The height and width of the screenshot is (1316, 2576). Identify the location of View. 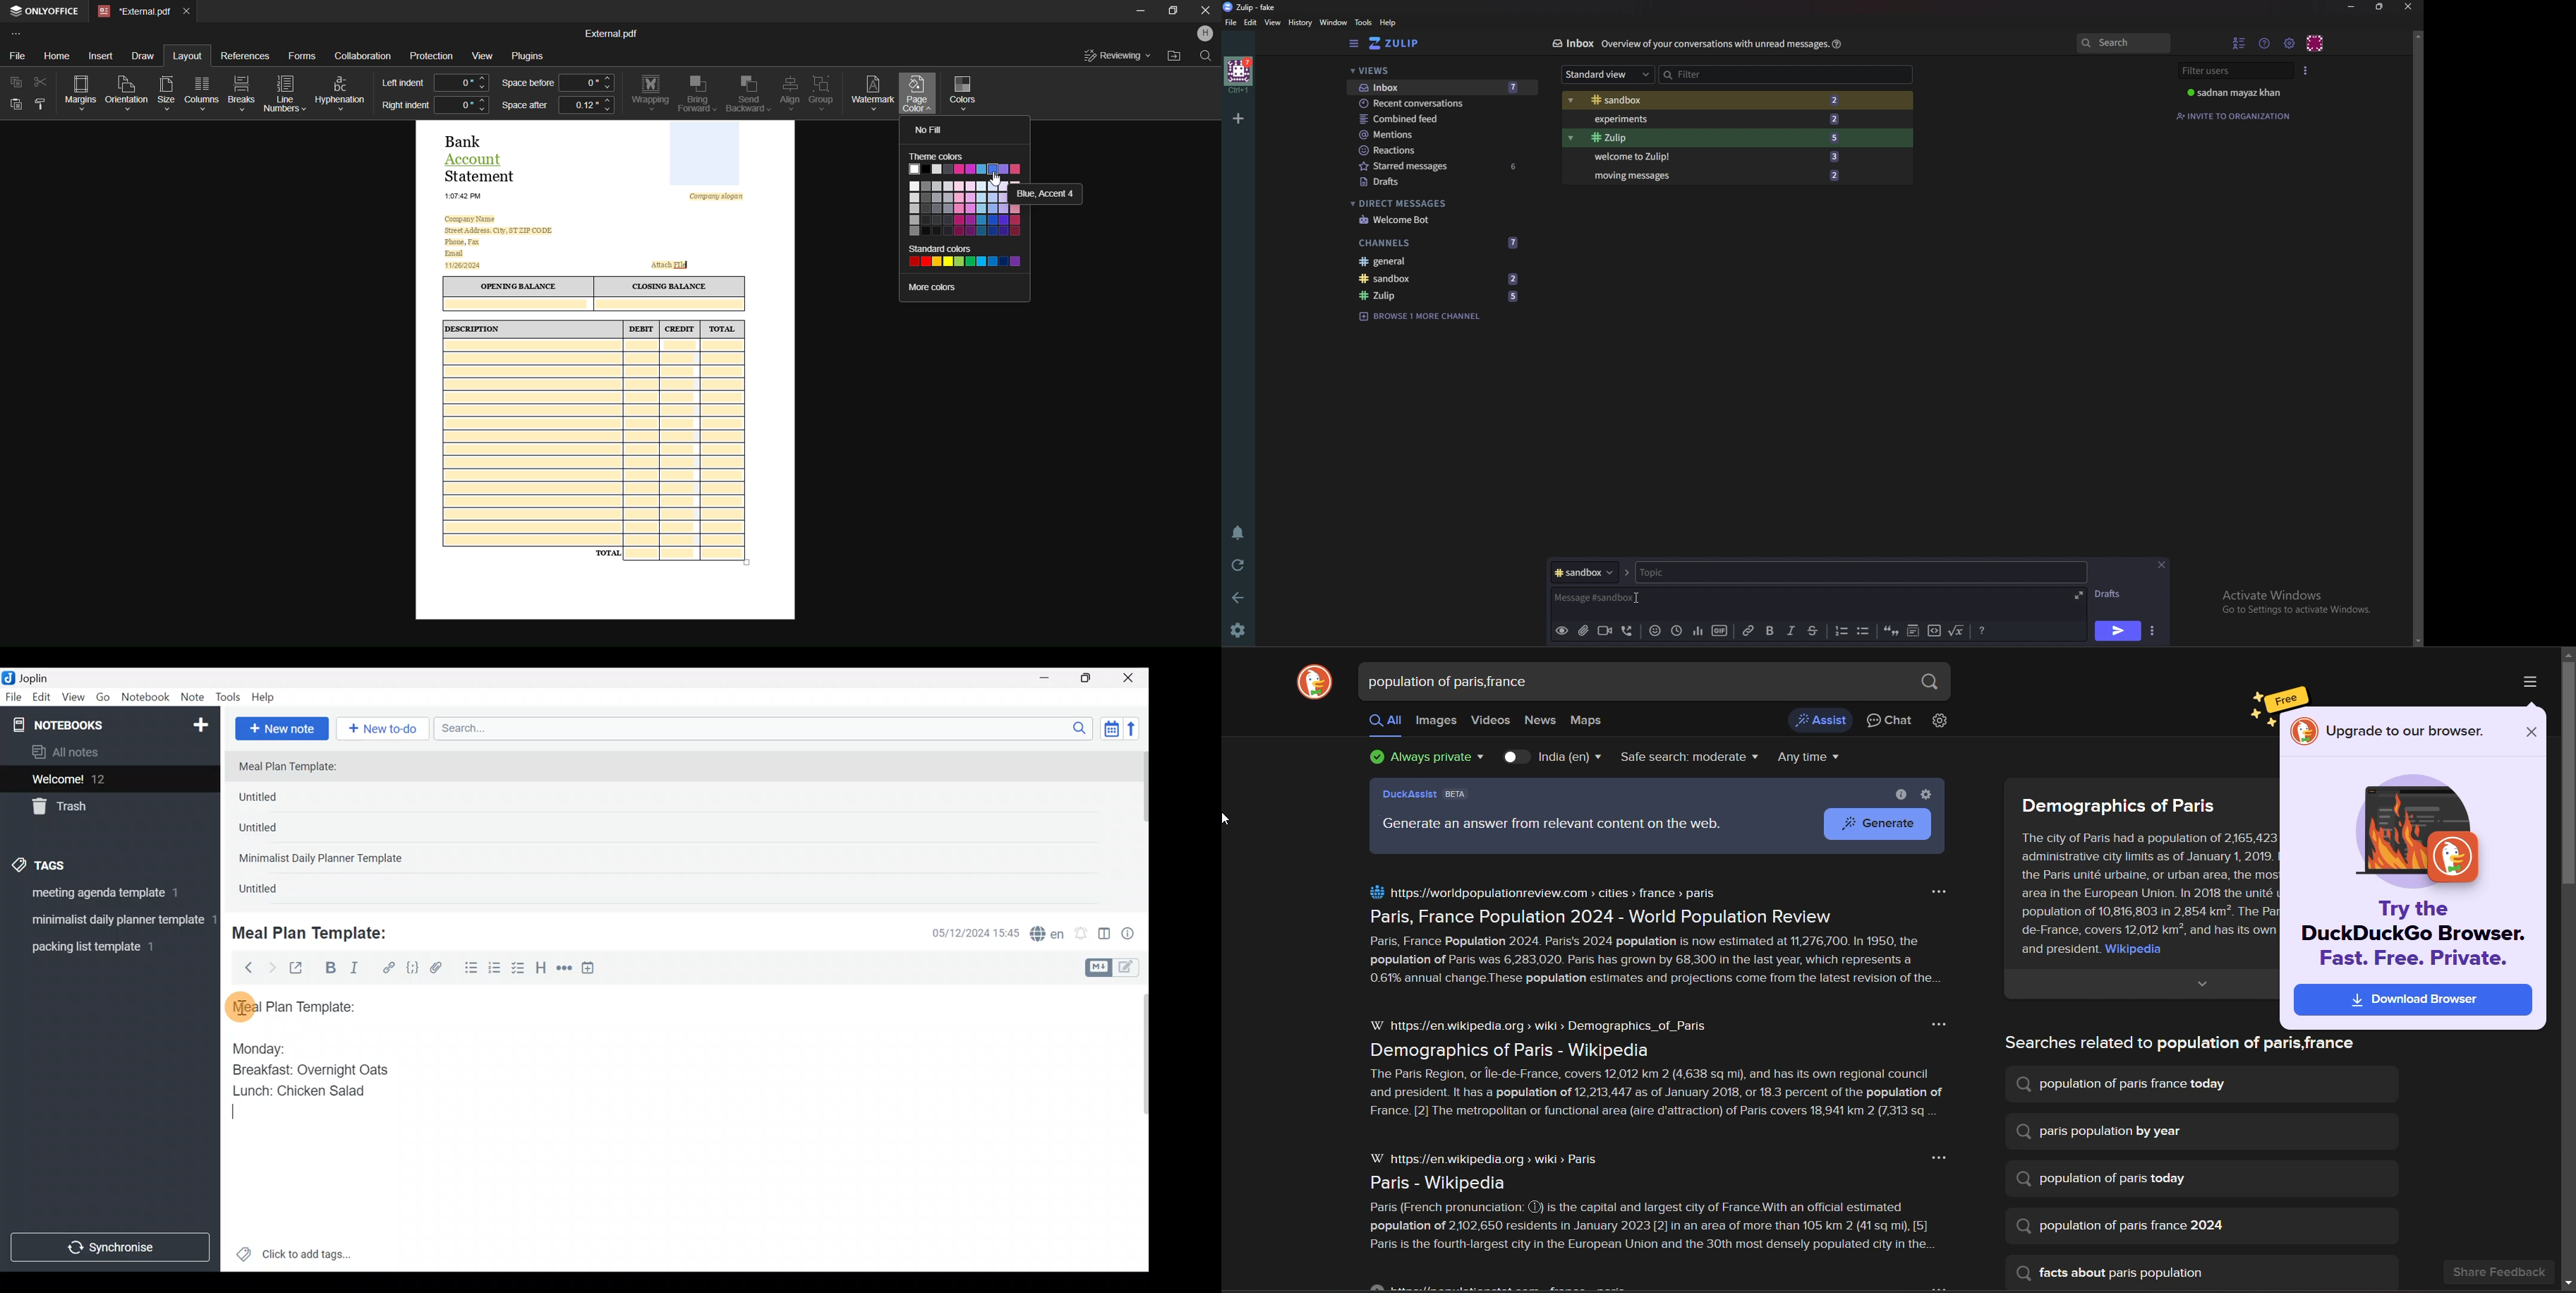
(73, 699).